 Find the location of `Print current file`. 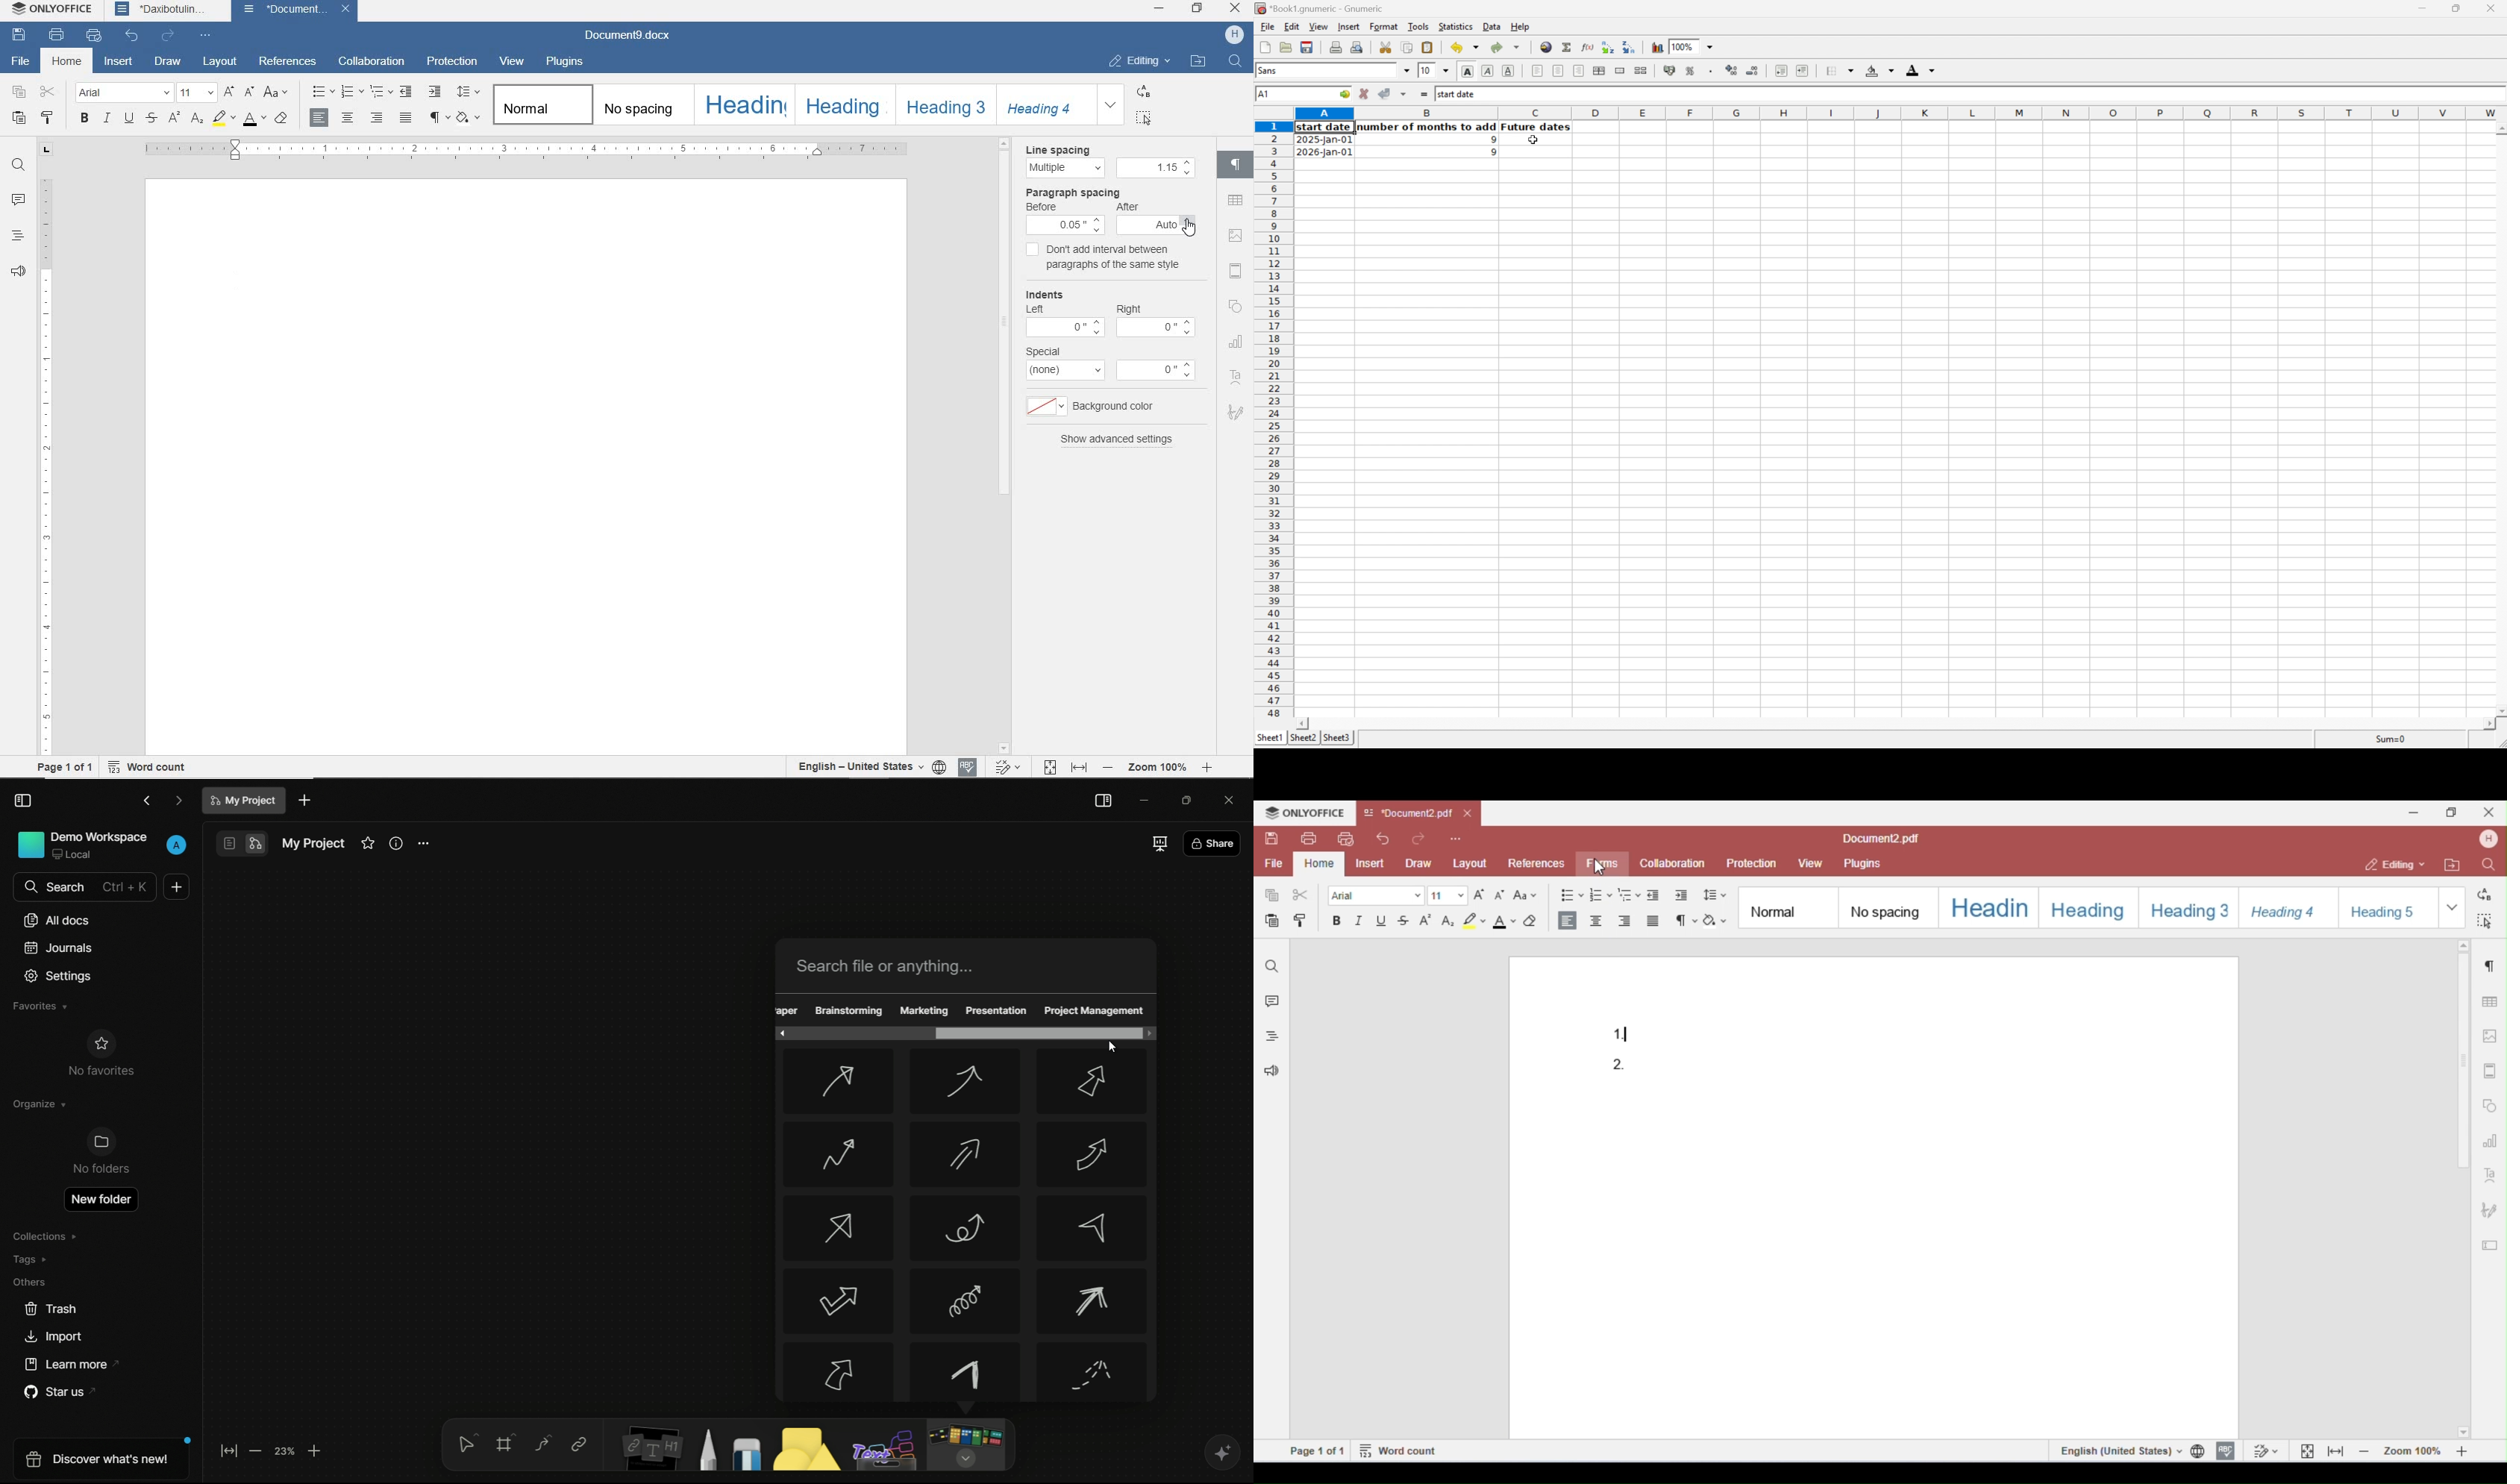

Print current file is located at coordinates (1337, 47).